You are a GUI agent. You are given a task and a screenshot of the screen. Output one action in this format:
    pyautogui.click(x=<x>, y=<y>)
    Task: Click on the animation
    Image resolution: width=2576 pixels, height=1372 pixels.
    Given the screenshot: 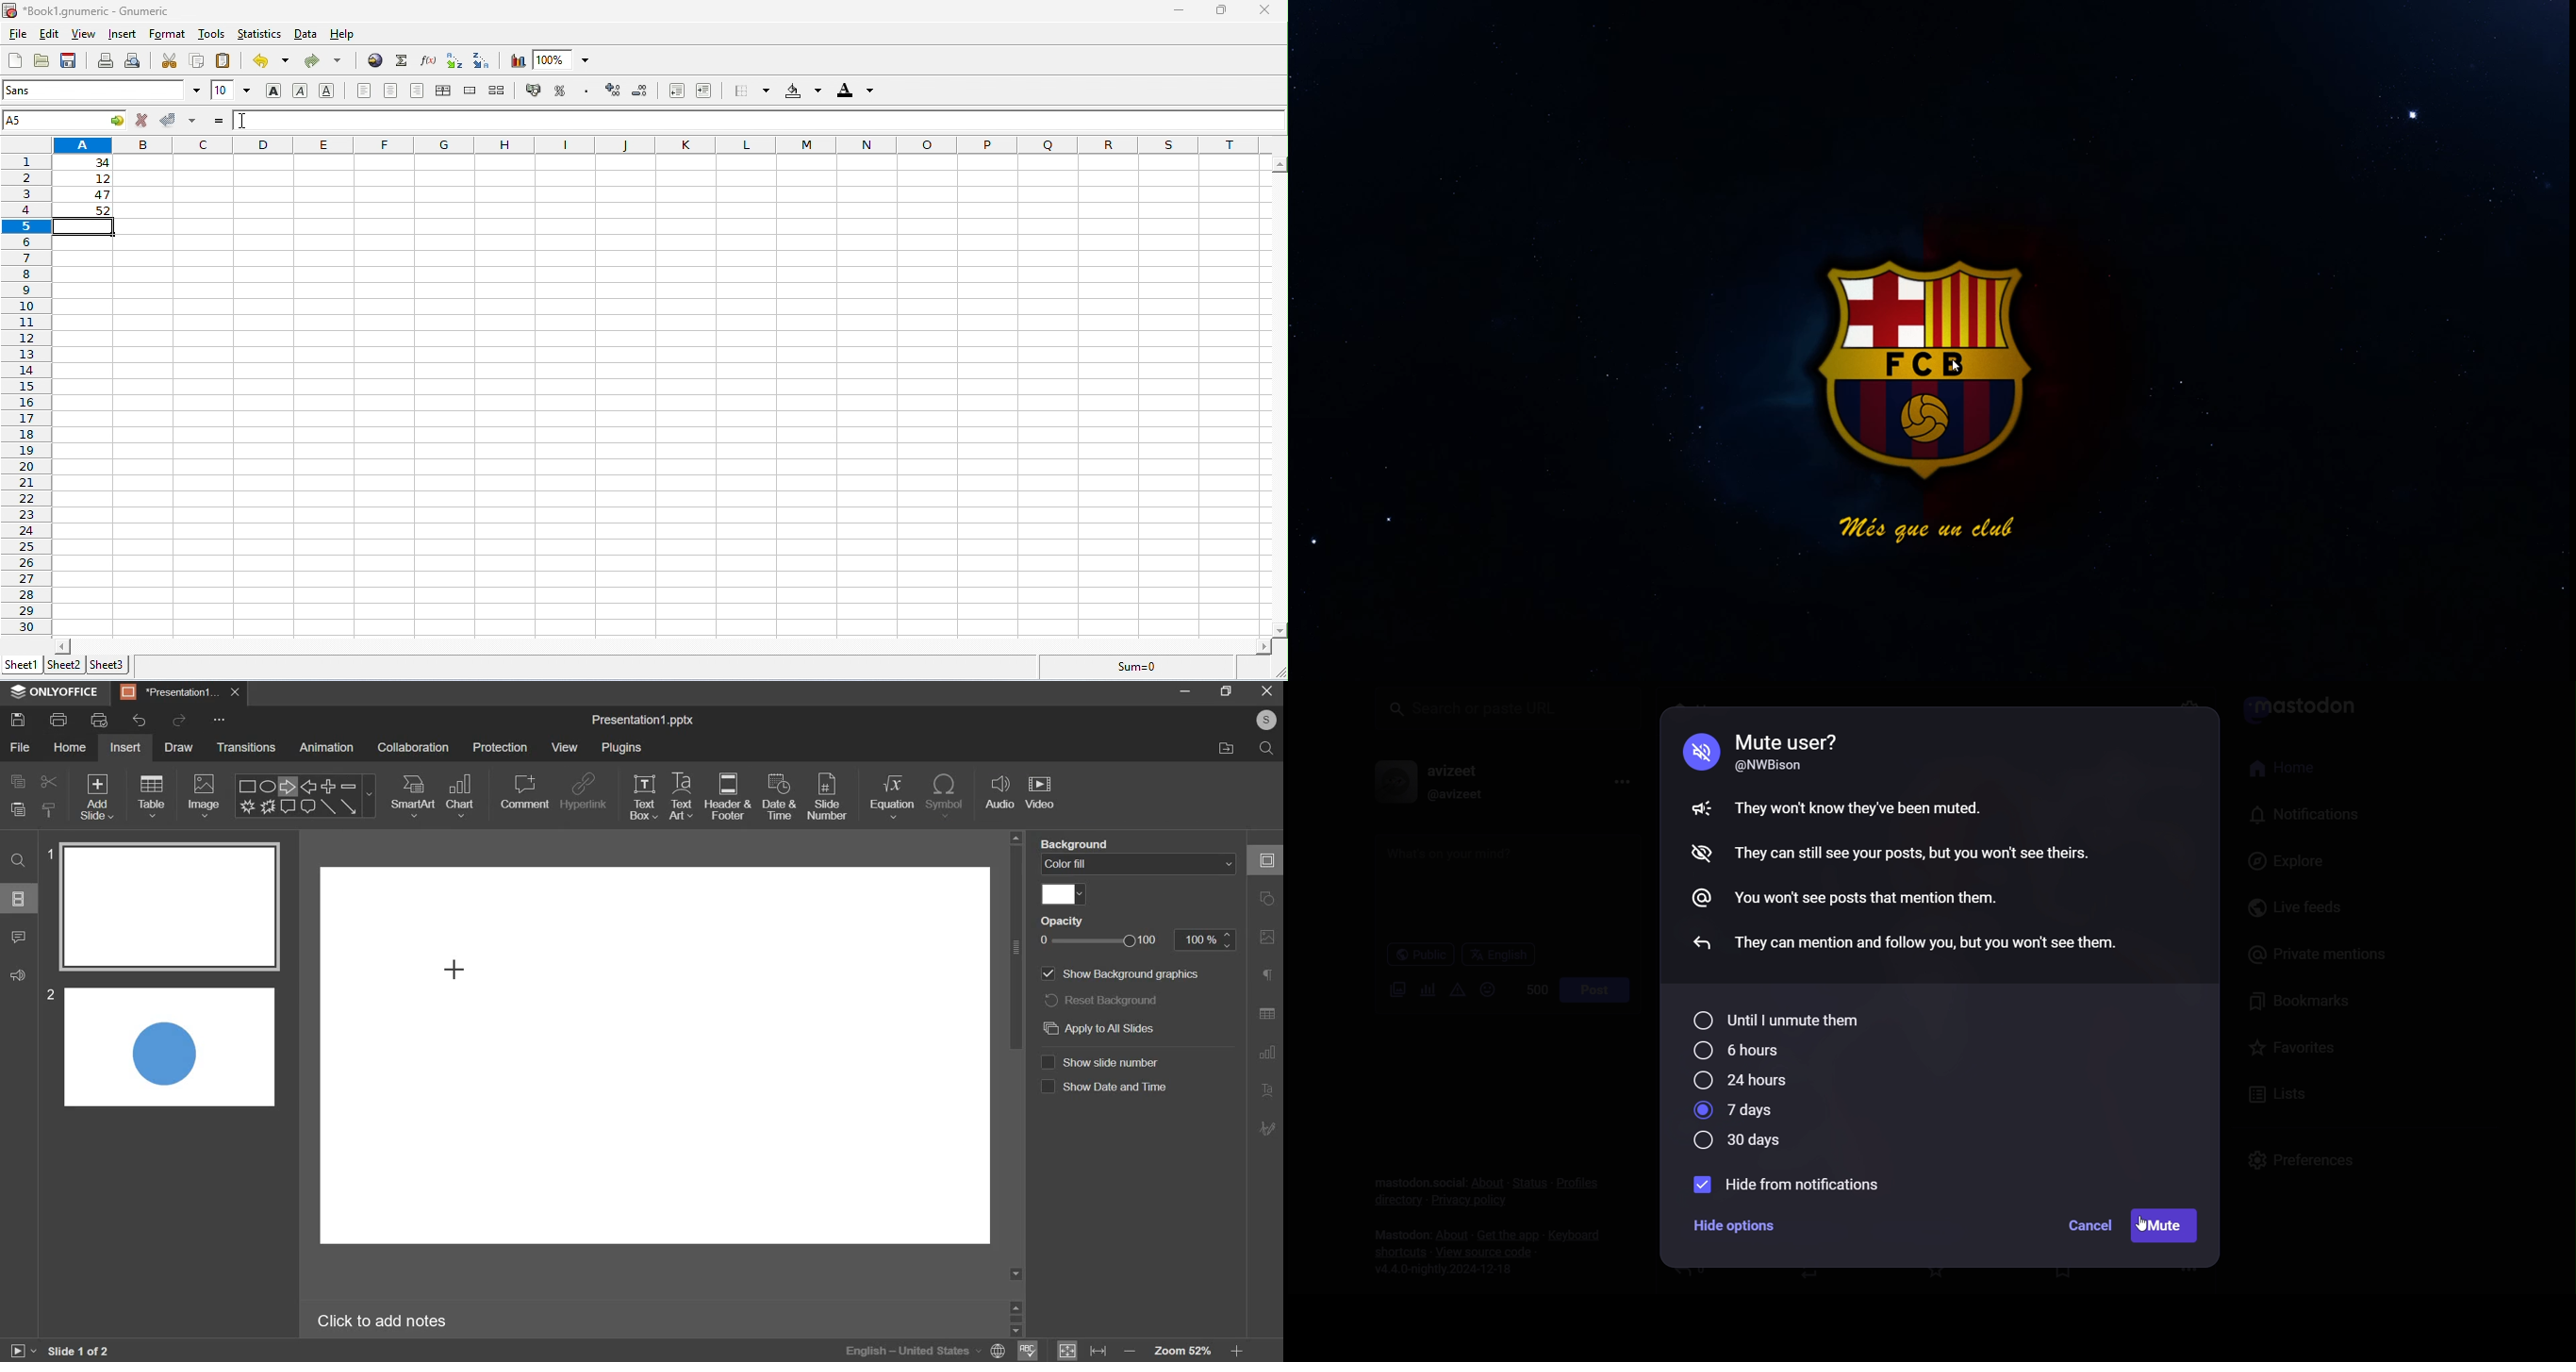 What is the action you would take?
    pyautogui.click(x=327, y=747)
    